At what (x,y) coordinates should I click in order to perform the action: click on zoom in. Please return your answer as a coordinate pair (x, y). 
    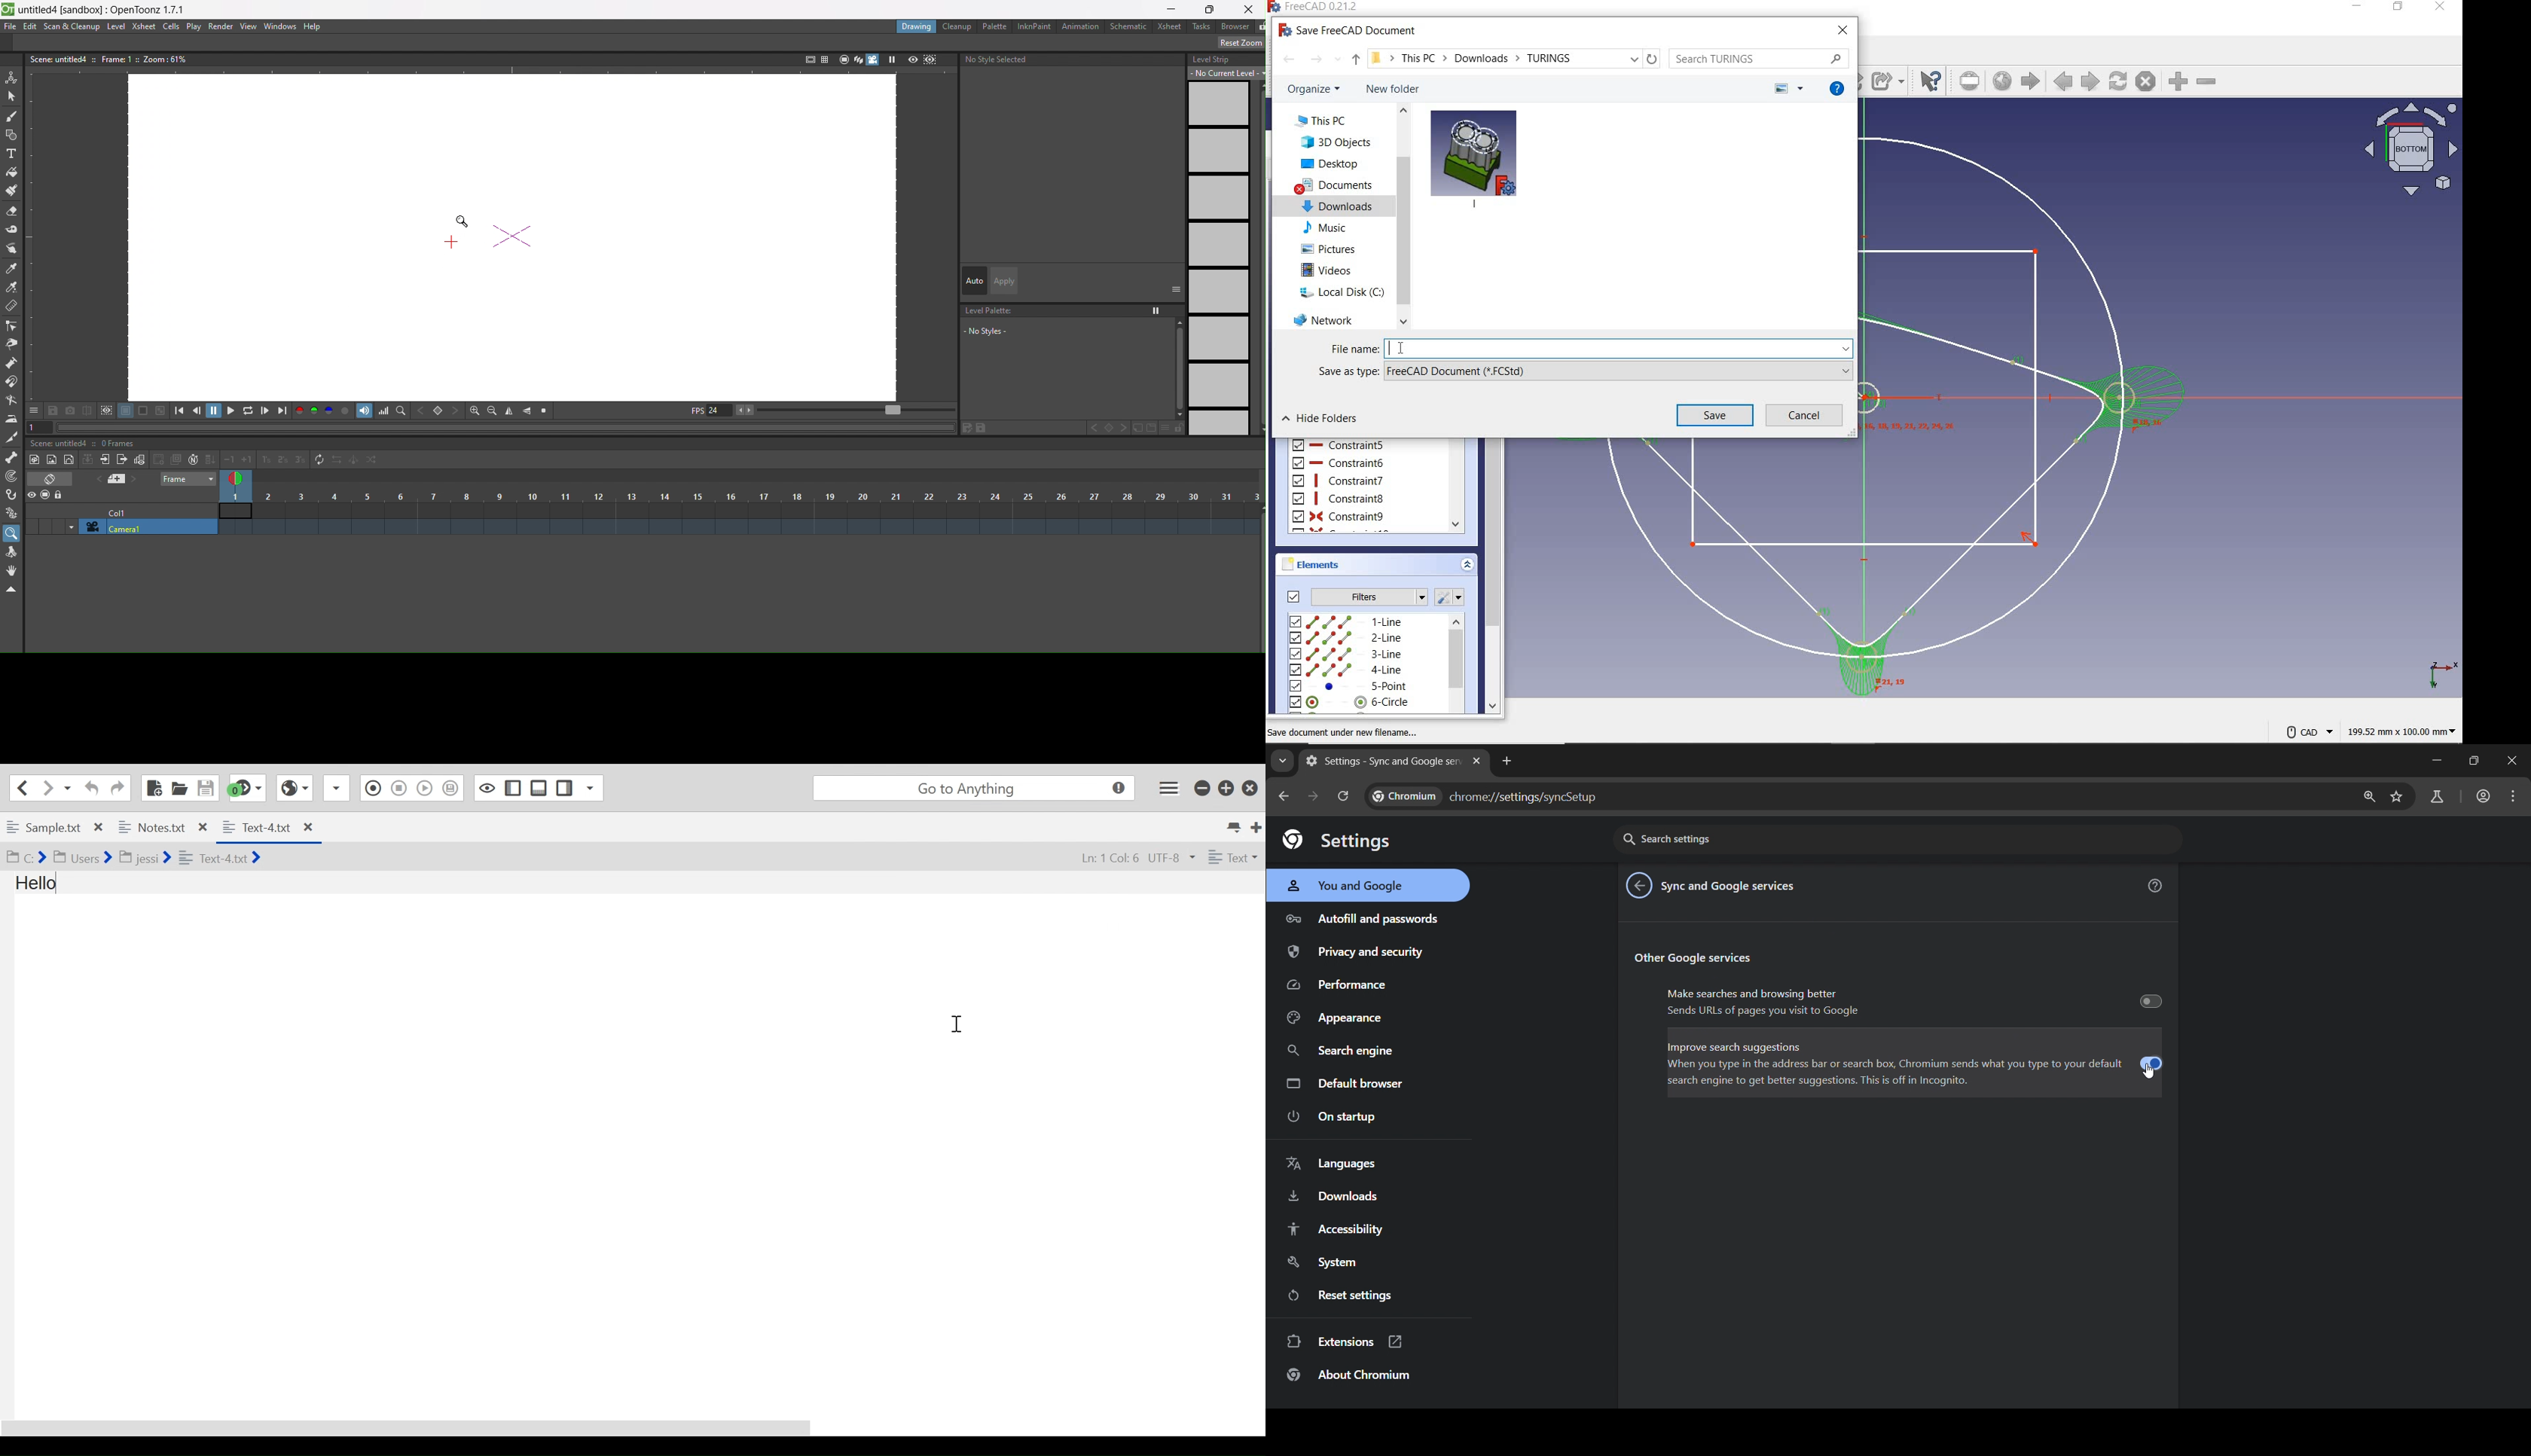
    Looking at the image, I should click on (471, 409).